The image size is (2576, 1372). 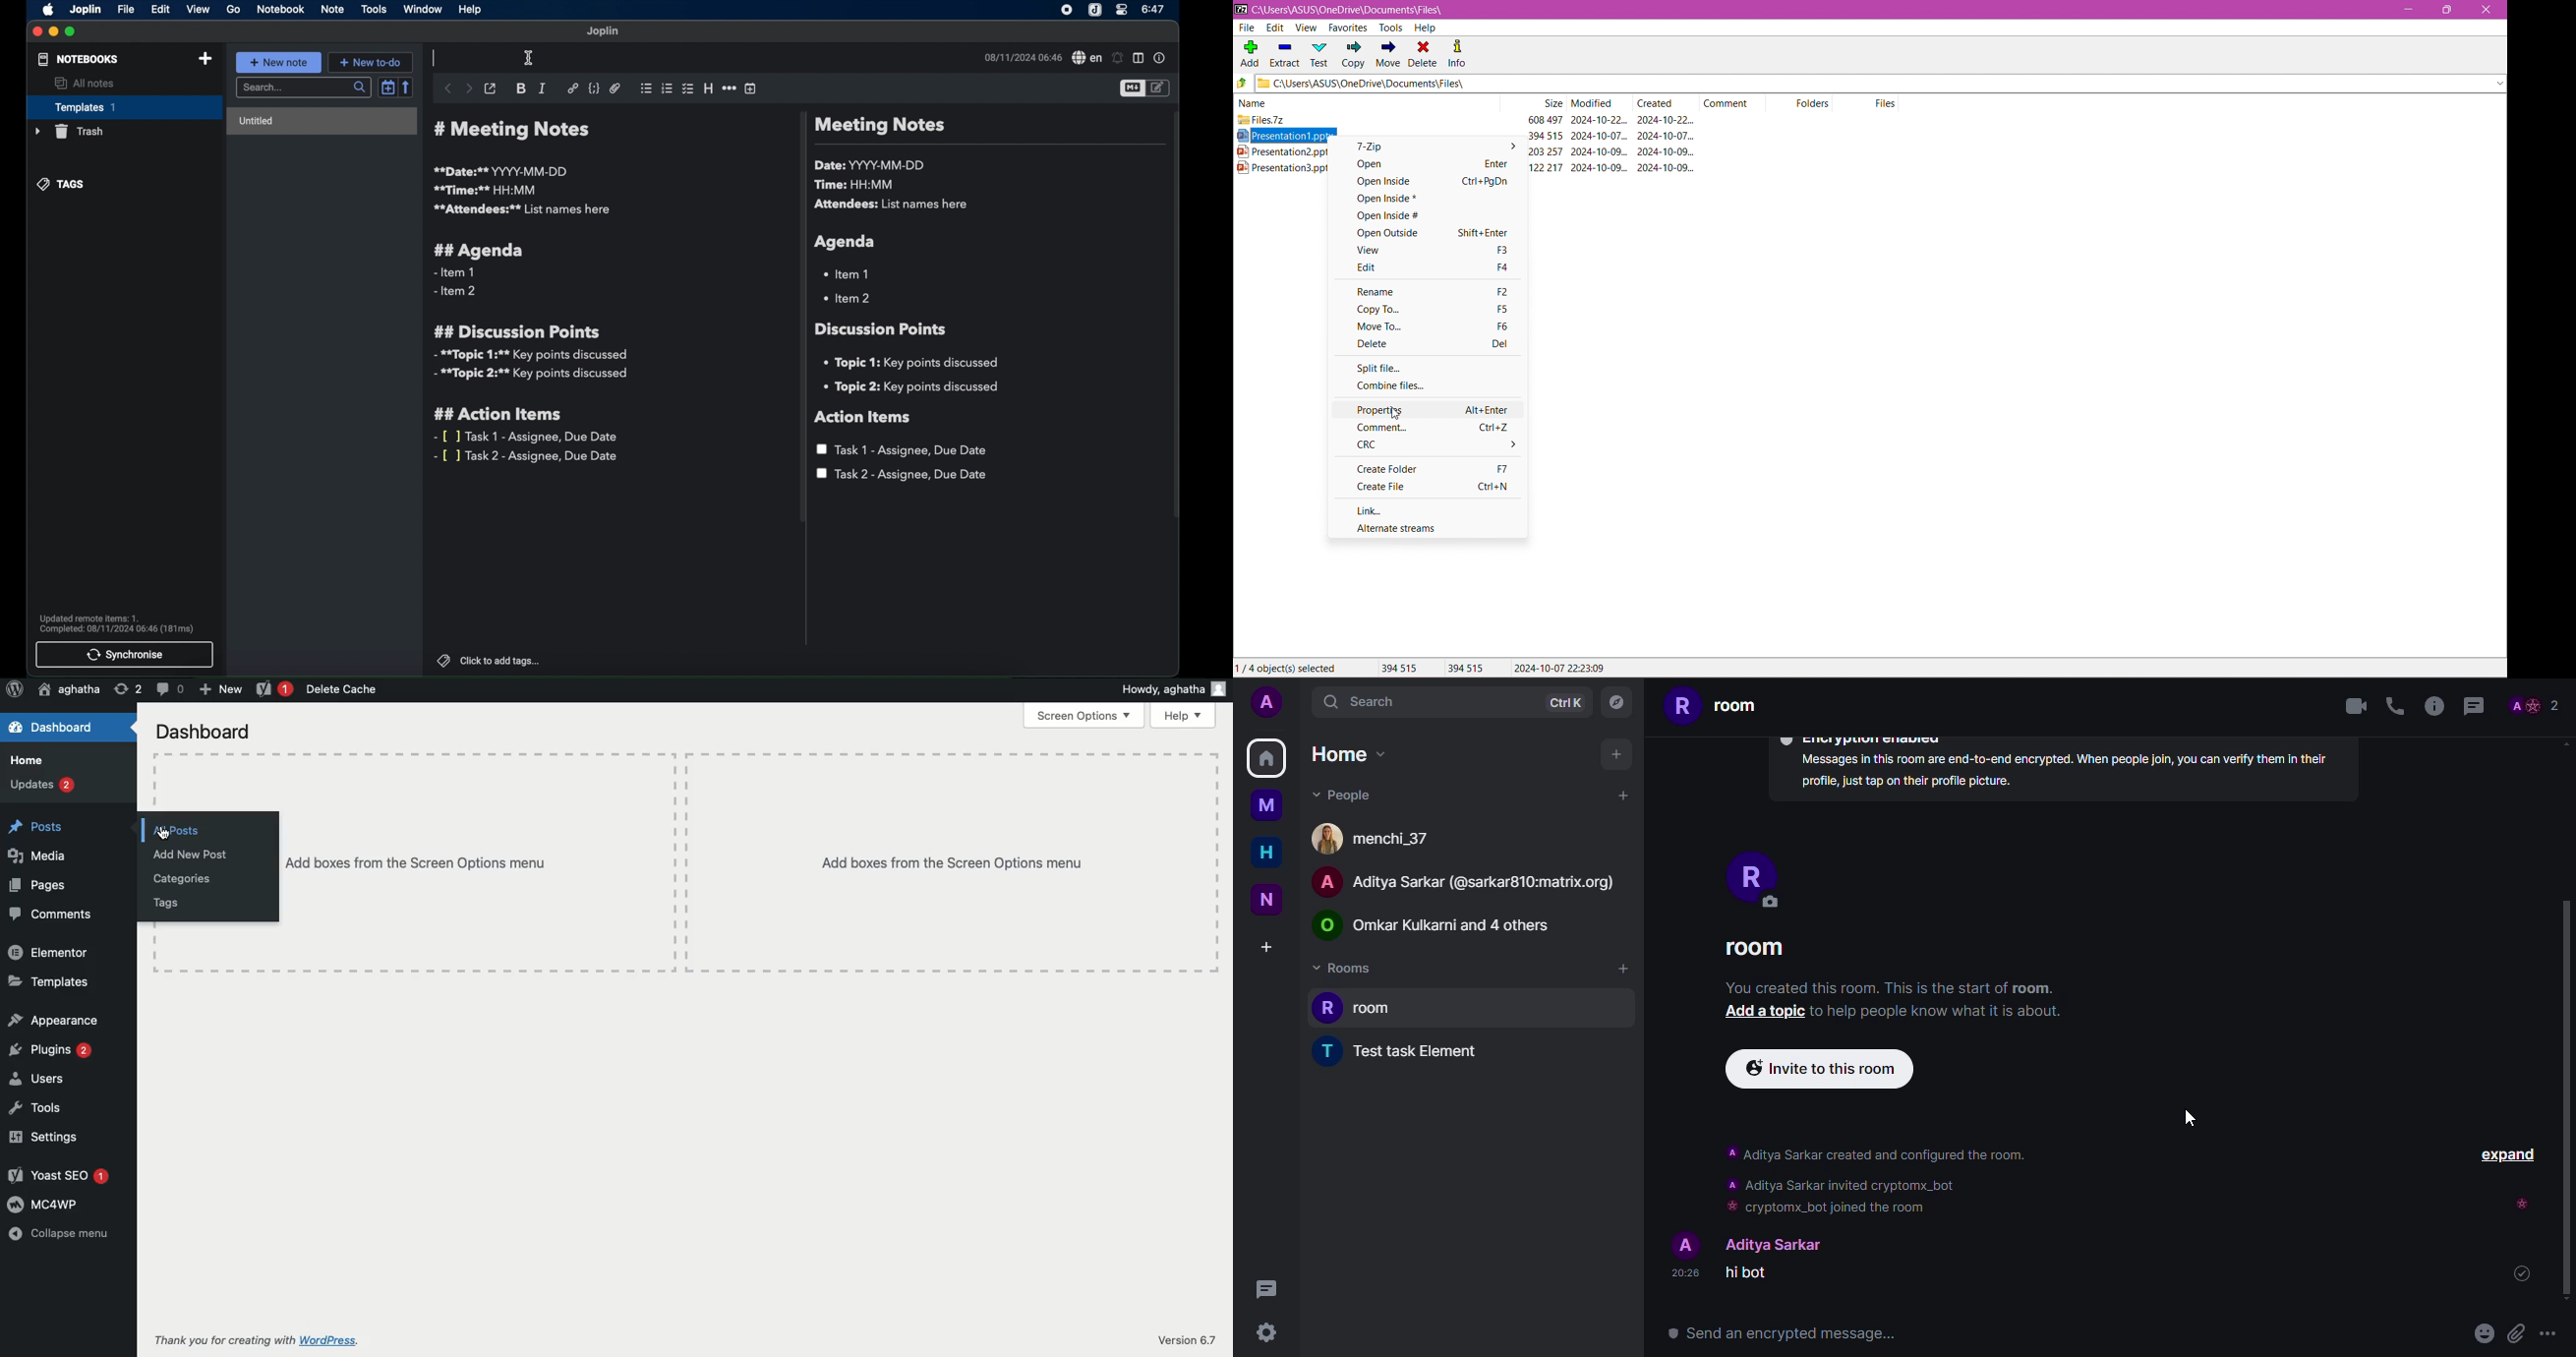 What do you see at coordinates (2432, 706) in the screenshot?
I see `info` at bounding box center [2432, 706].